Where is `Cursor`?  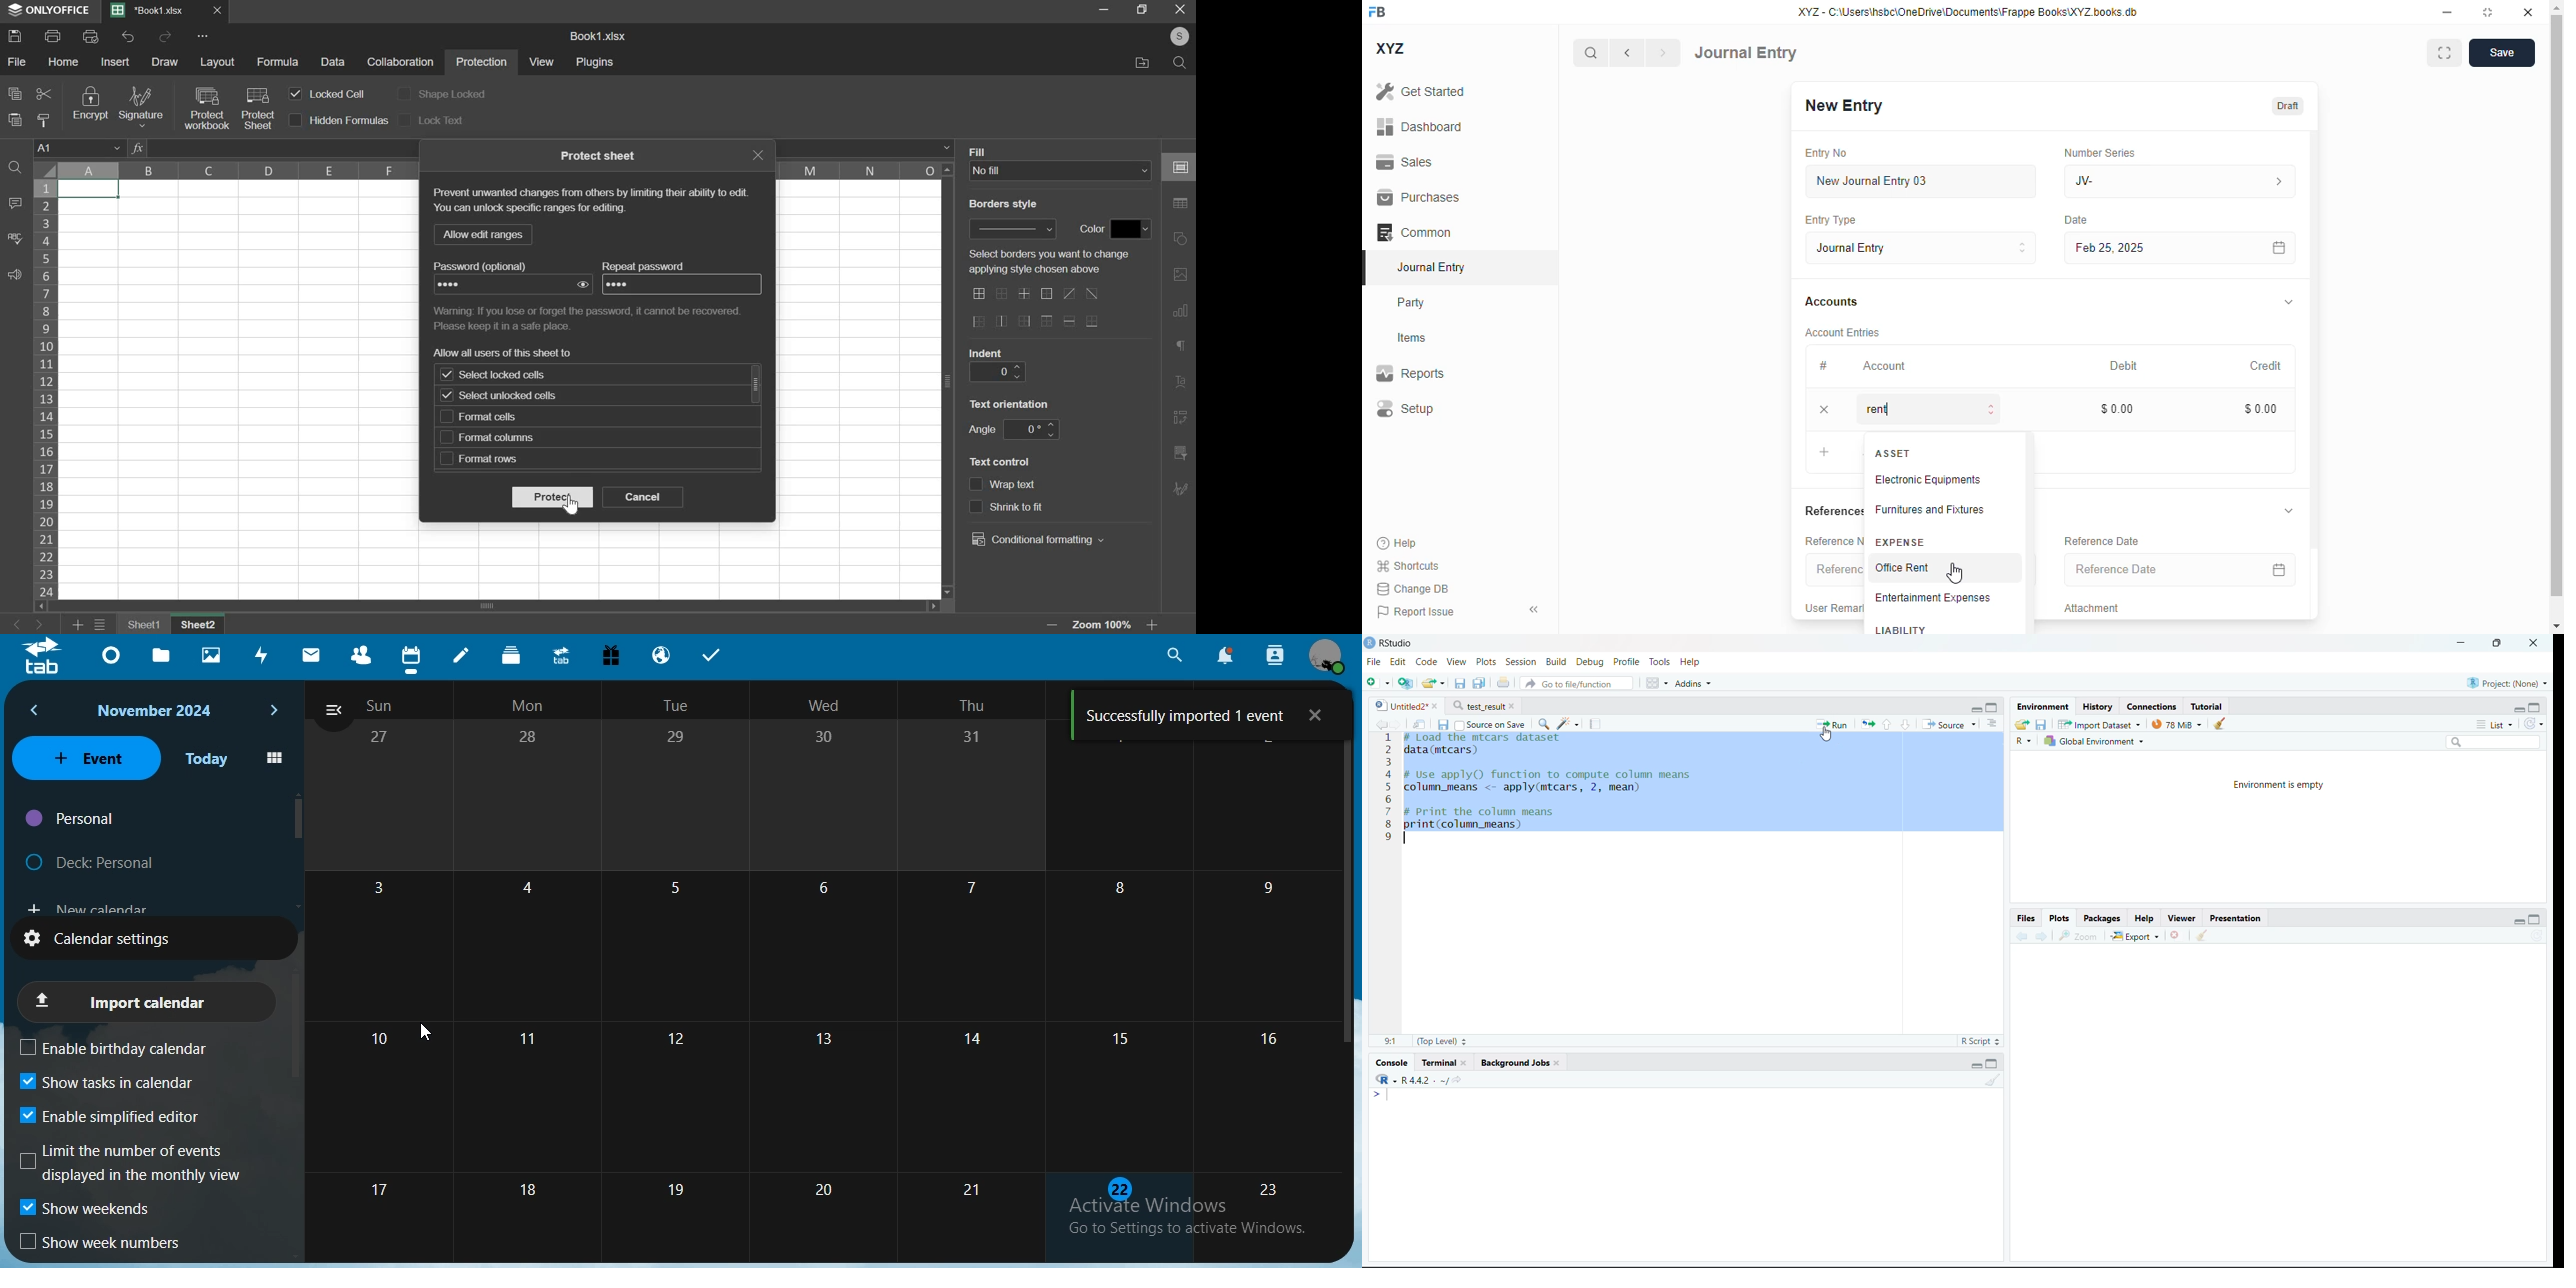 Cursor is located at coordinates (575, 506).